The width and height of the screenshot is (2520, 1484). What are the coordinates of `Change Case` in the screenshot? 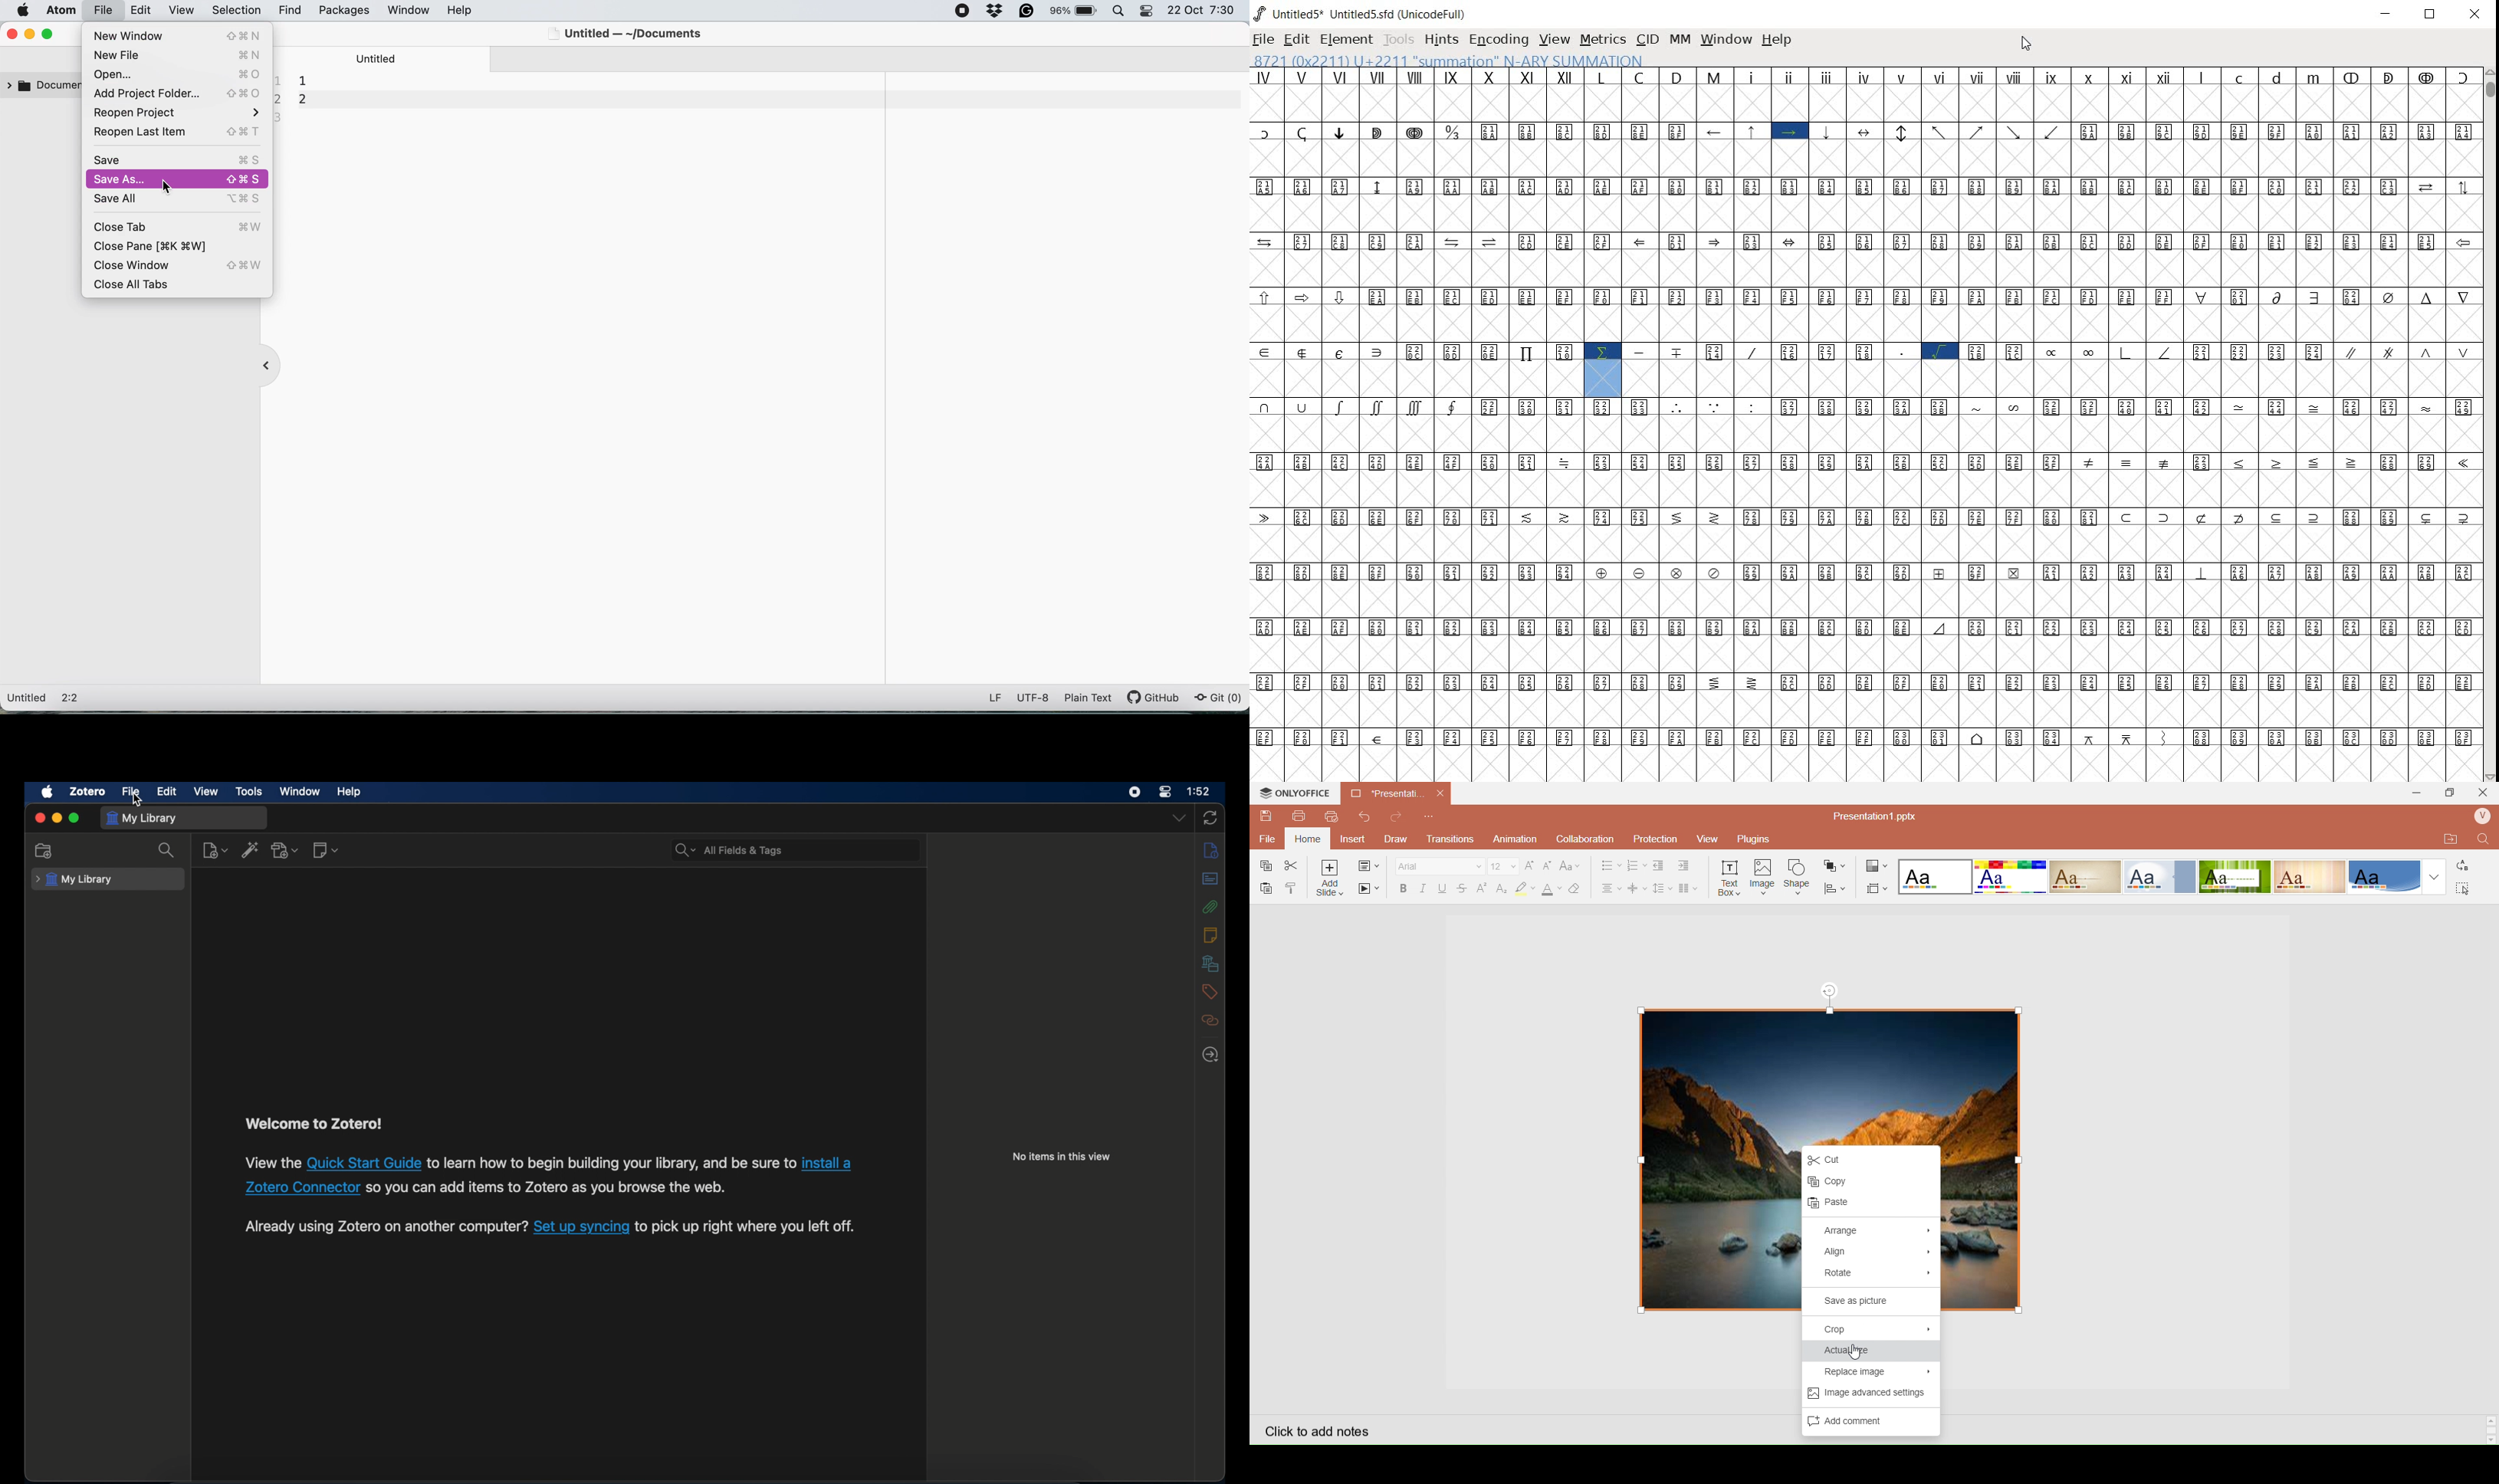 It's located at (1572, 866).